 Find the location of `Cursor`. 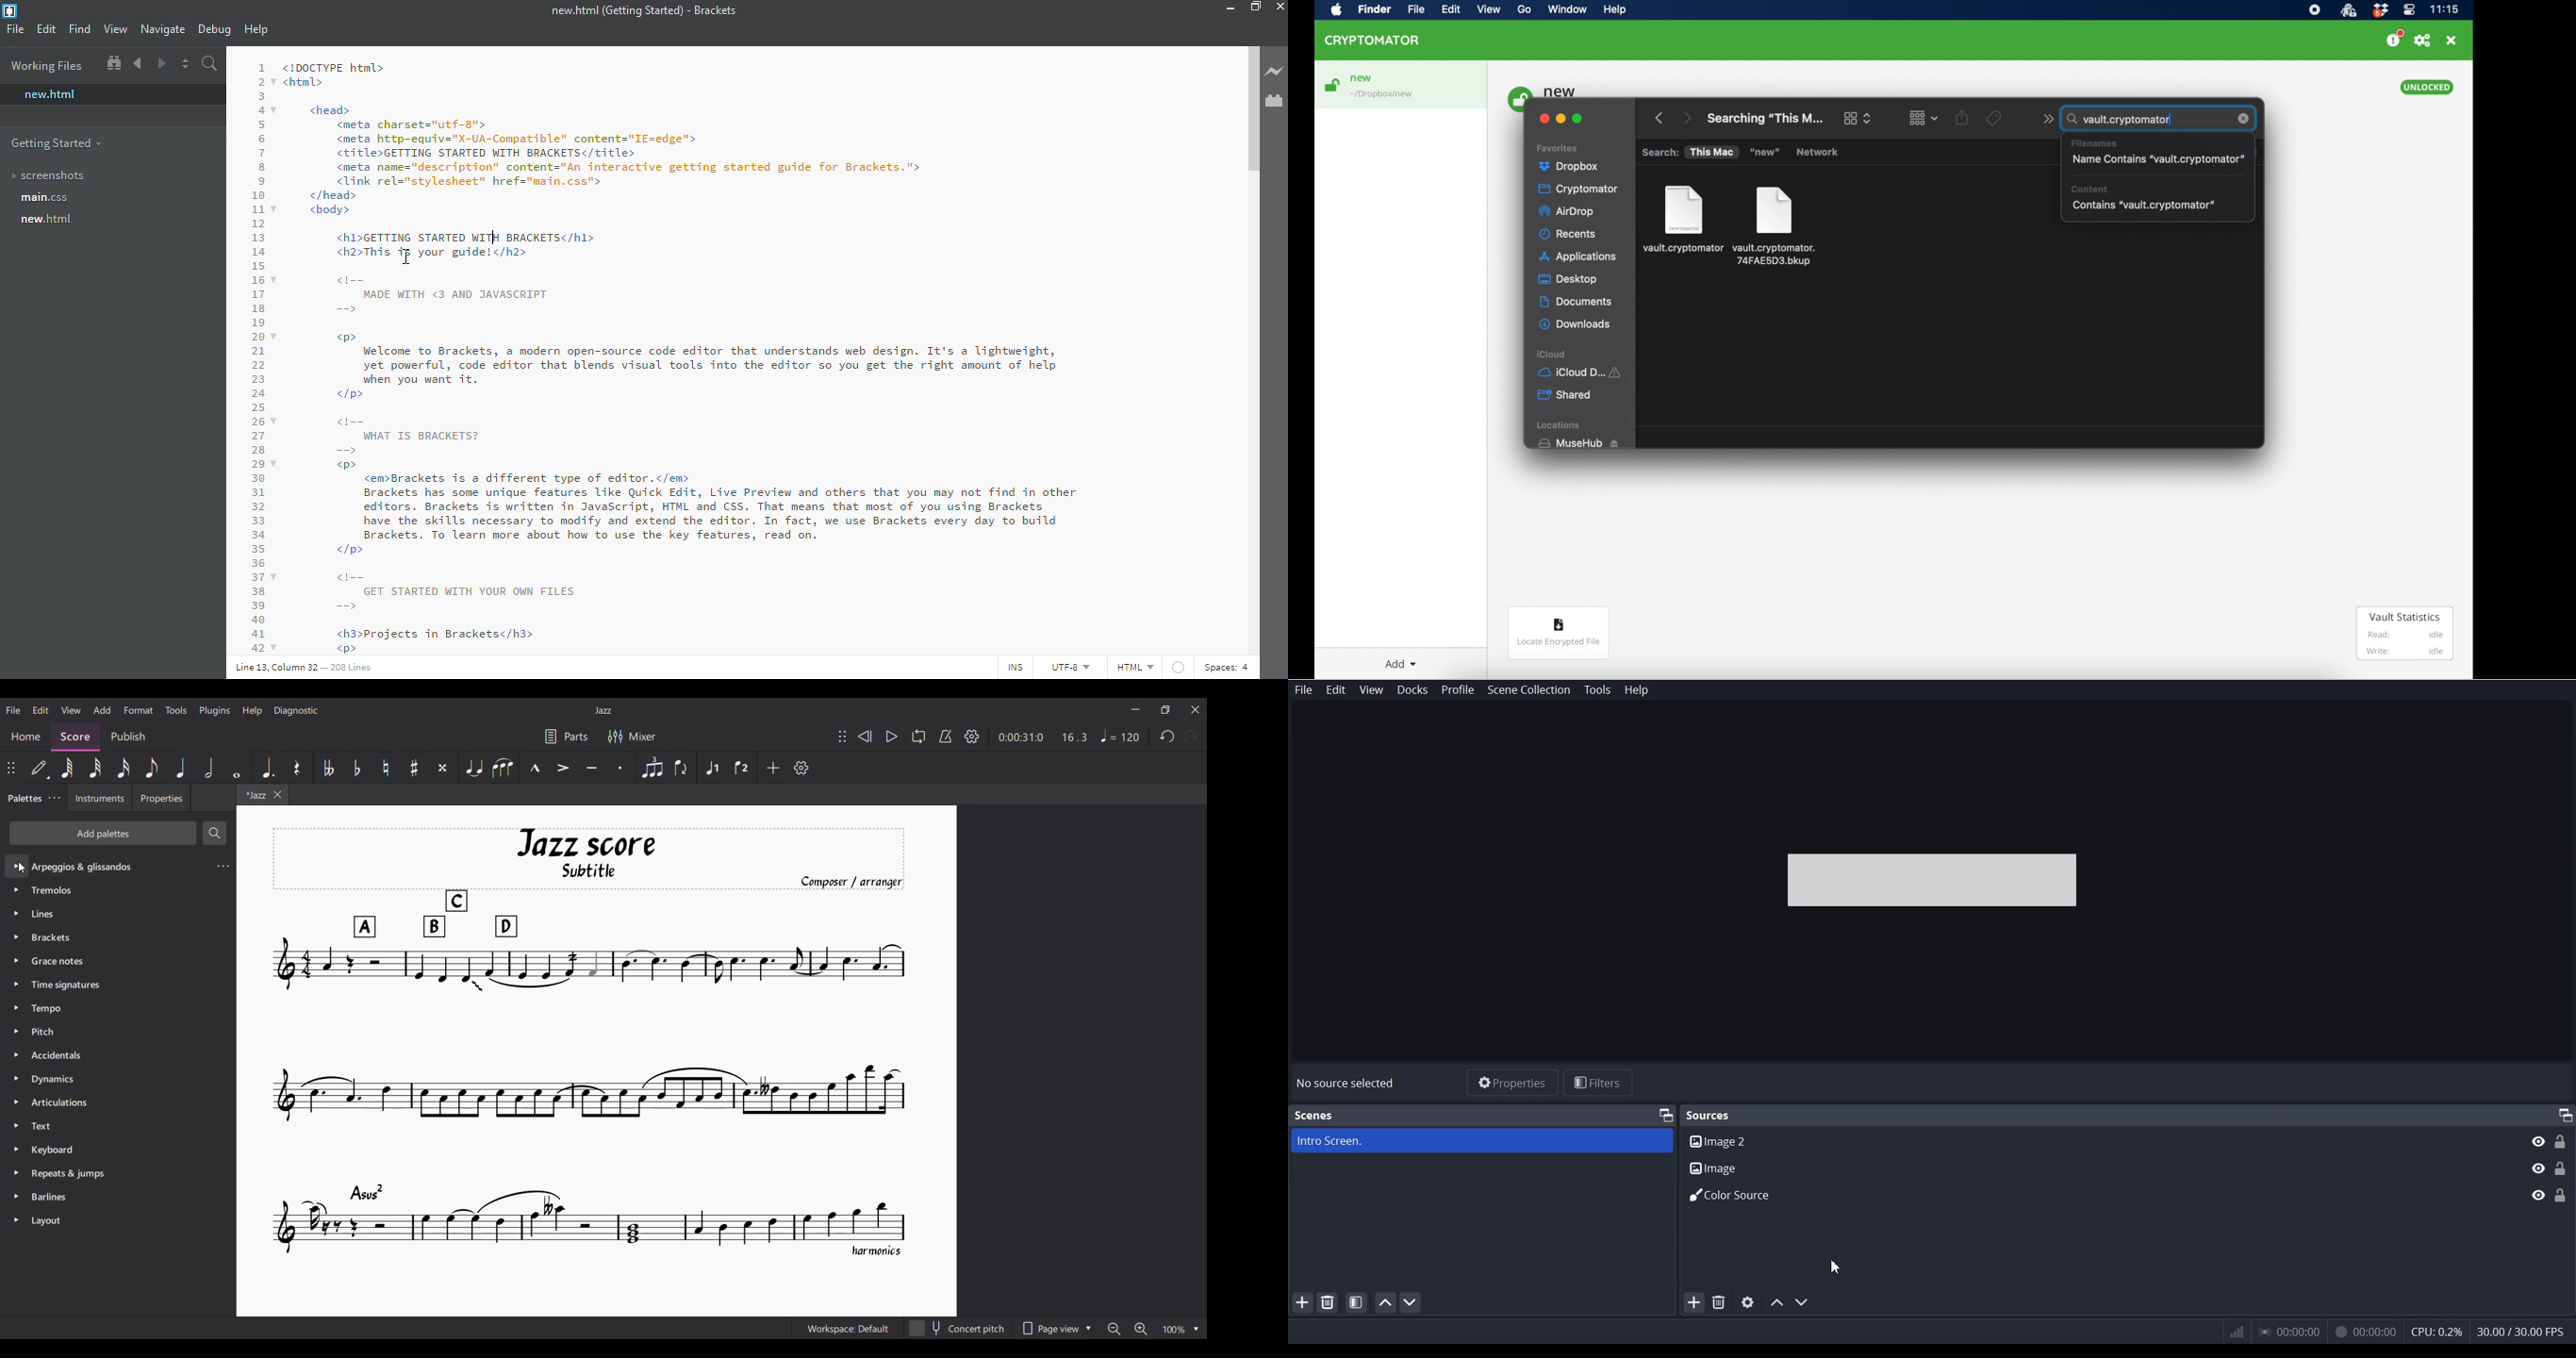

Cursor is located at coordinates (1836, 1266).